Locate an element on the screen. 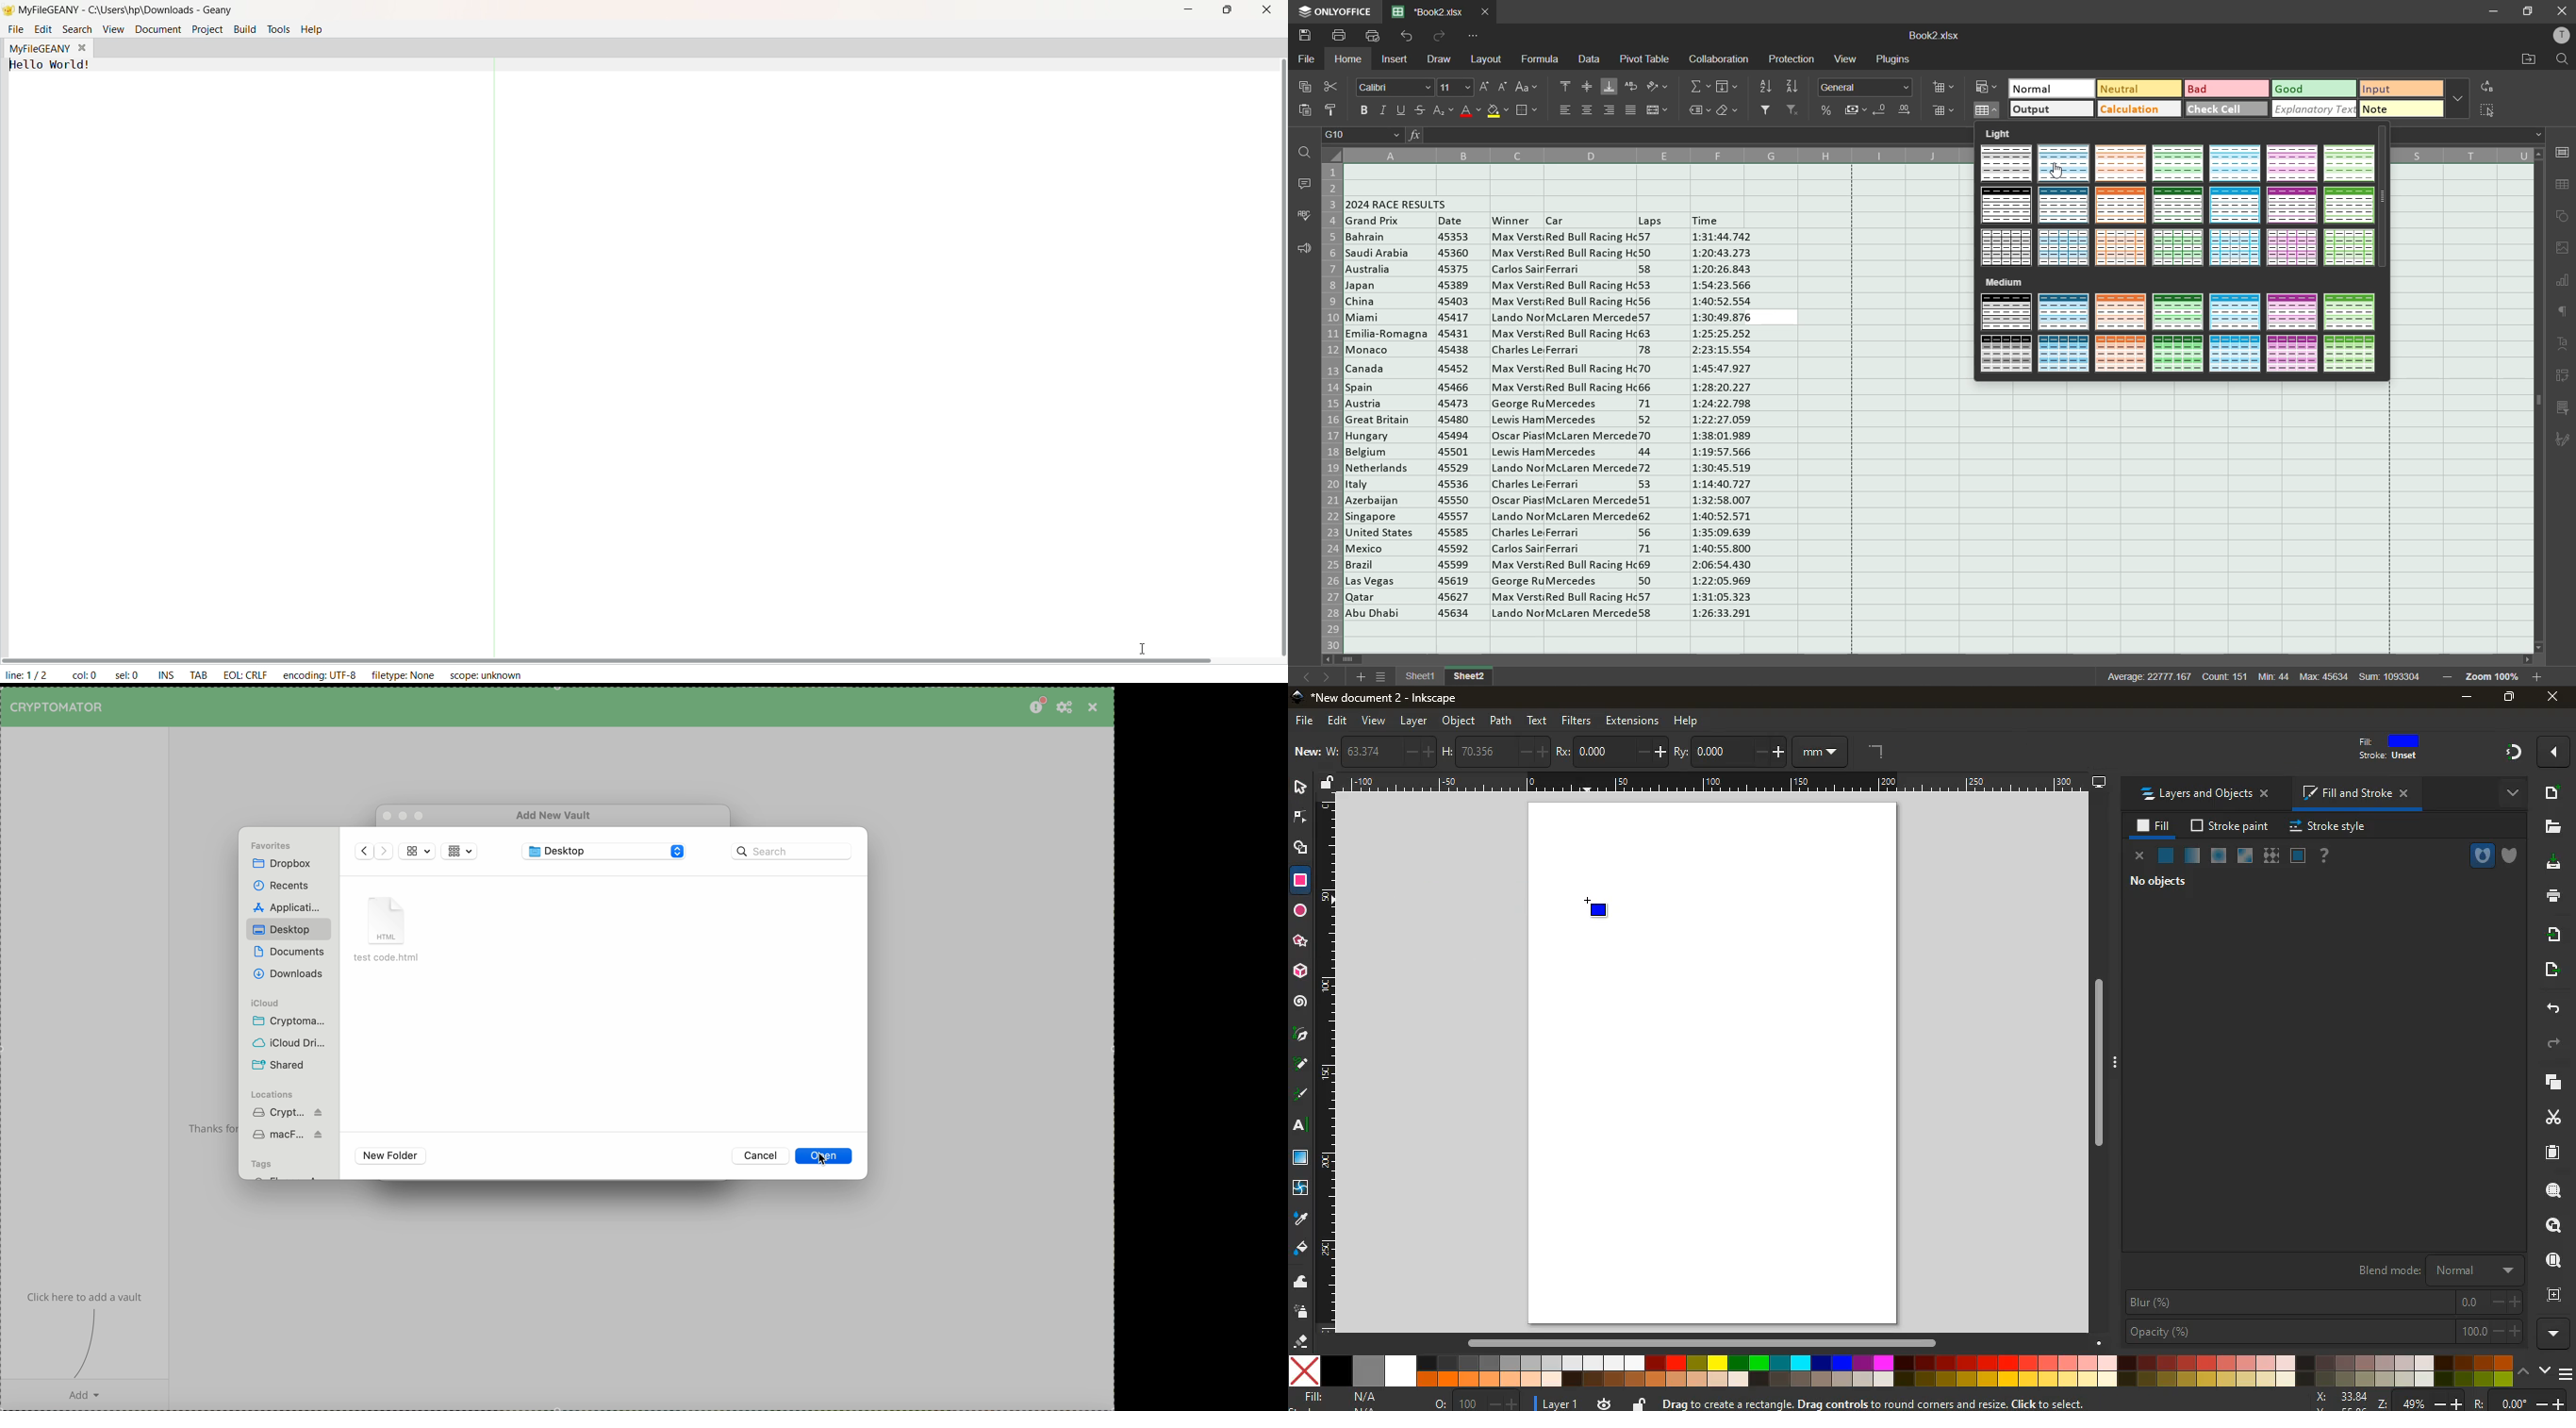 The image size is (2576, 1428). decrease decimal is located at coordinates (1883, 110).